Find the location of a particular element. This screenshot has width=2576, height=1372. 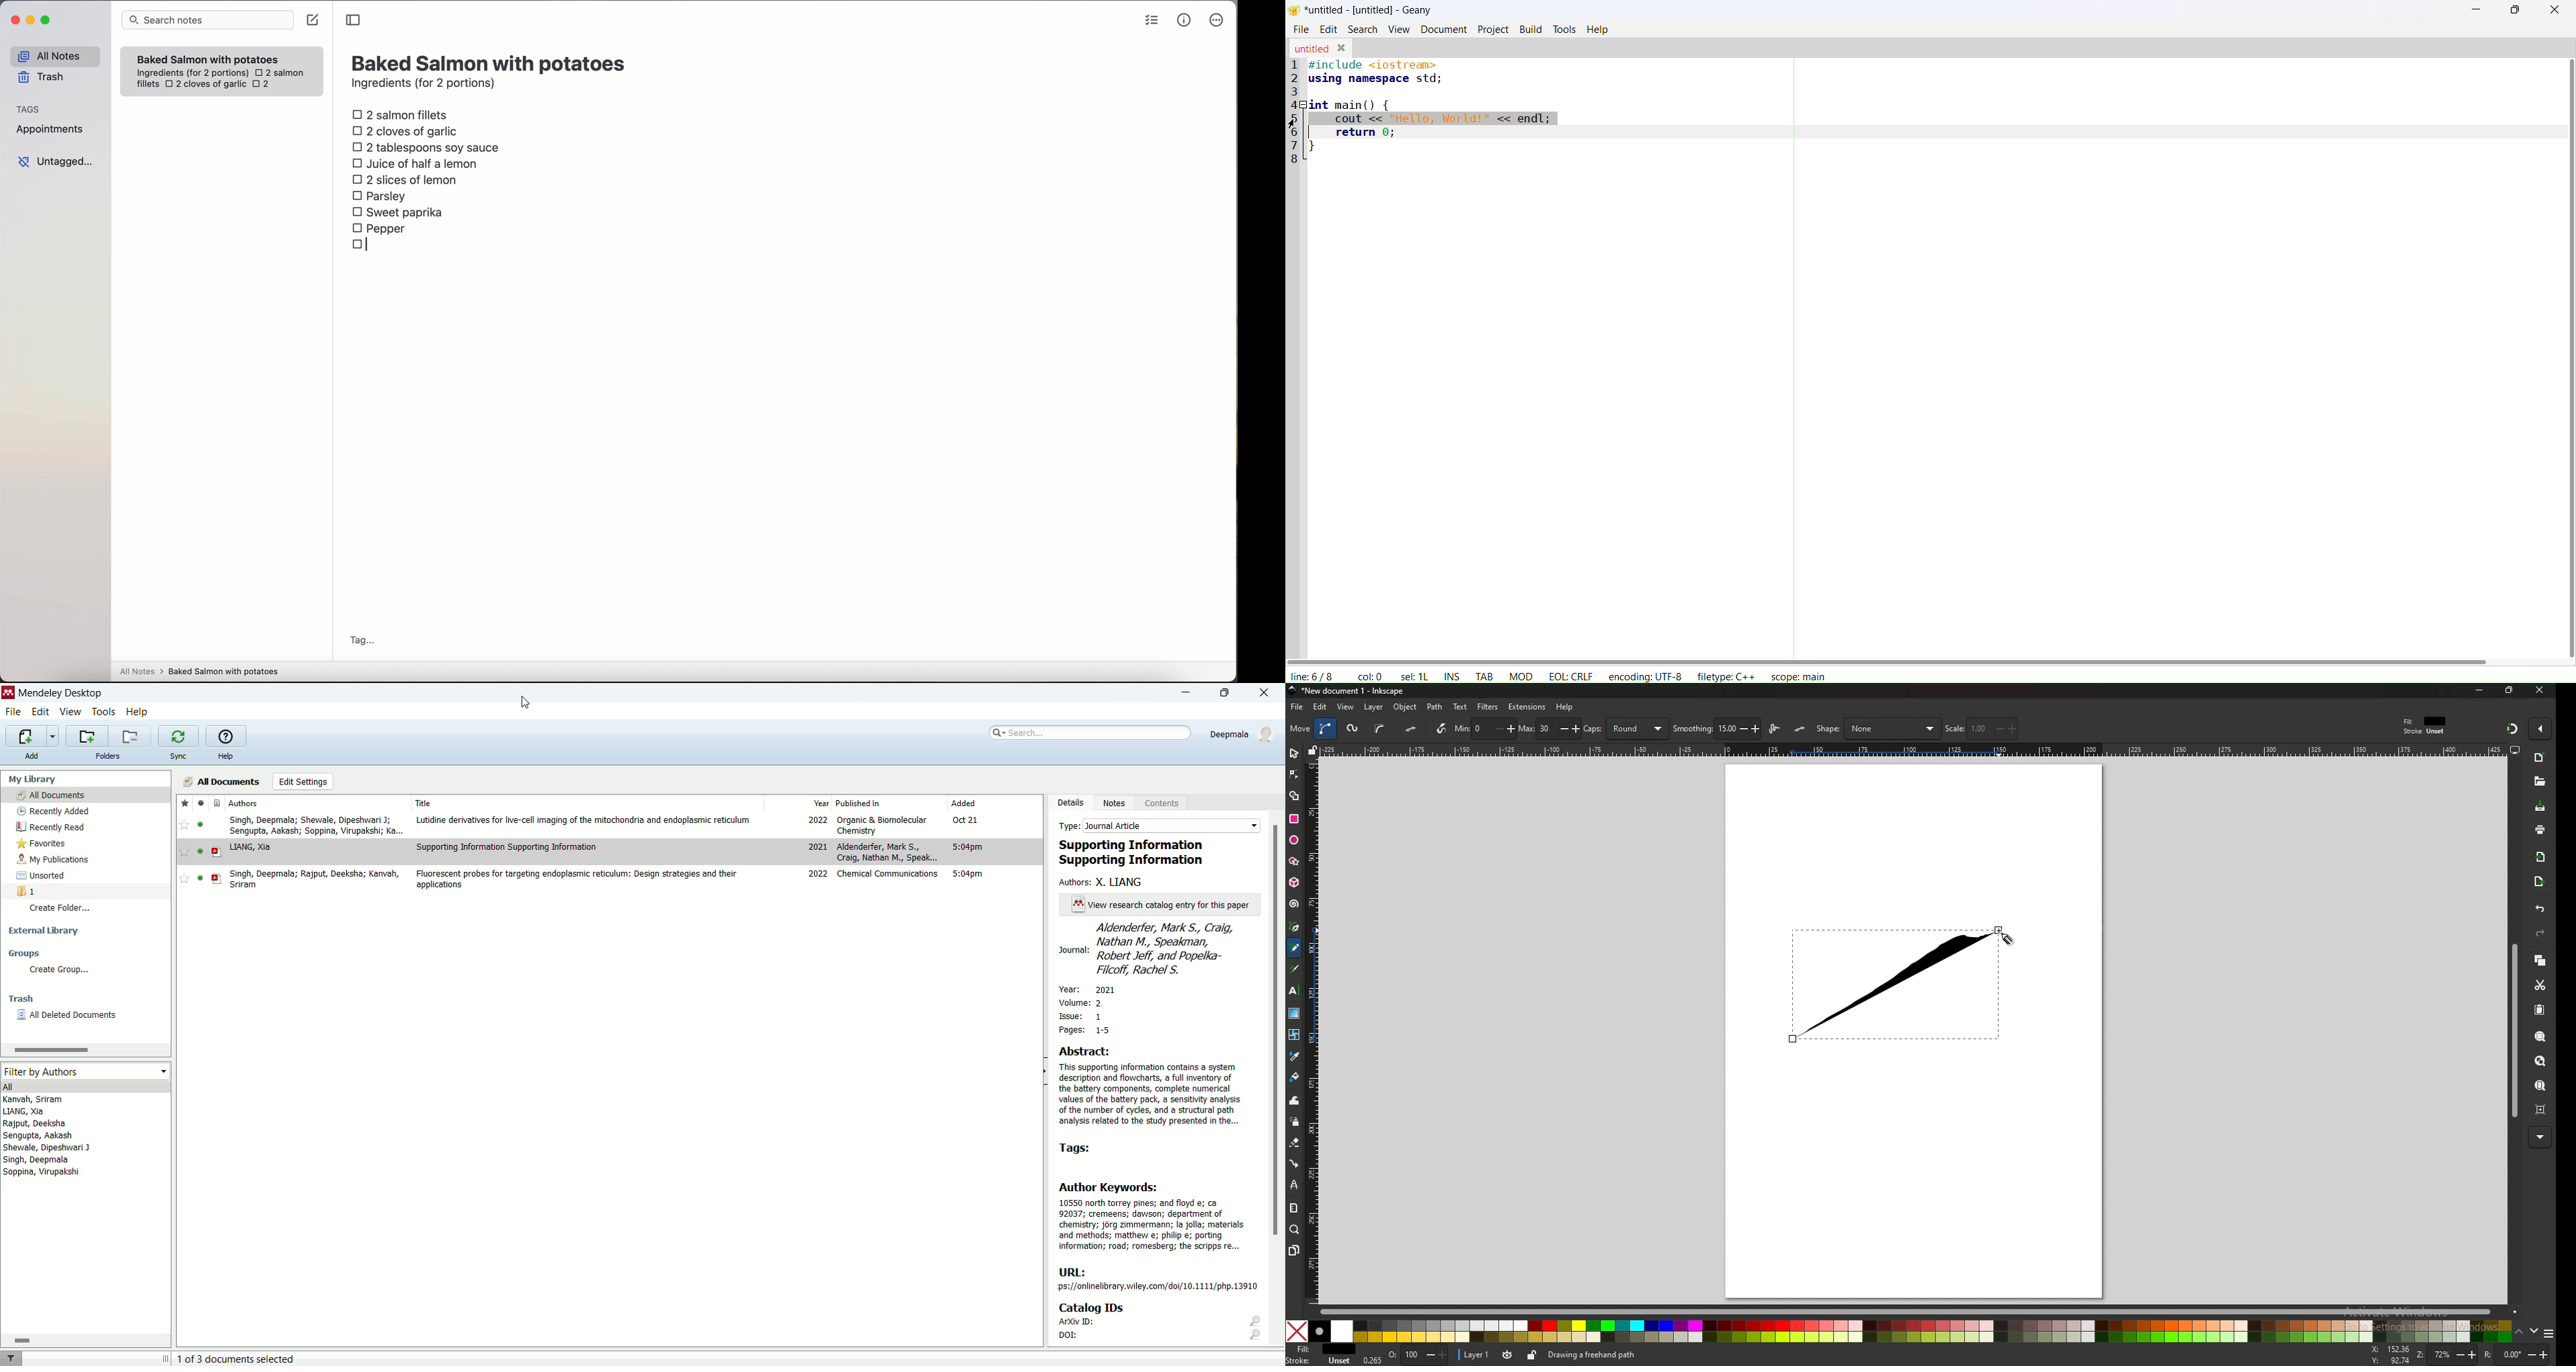

appointments tag is located at coordinates (51, 127).